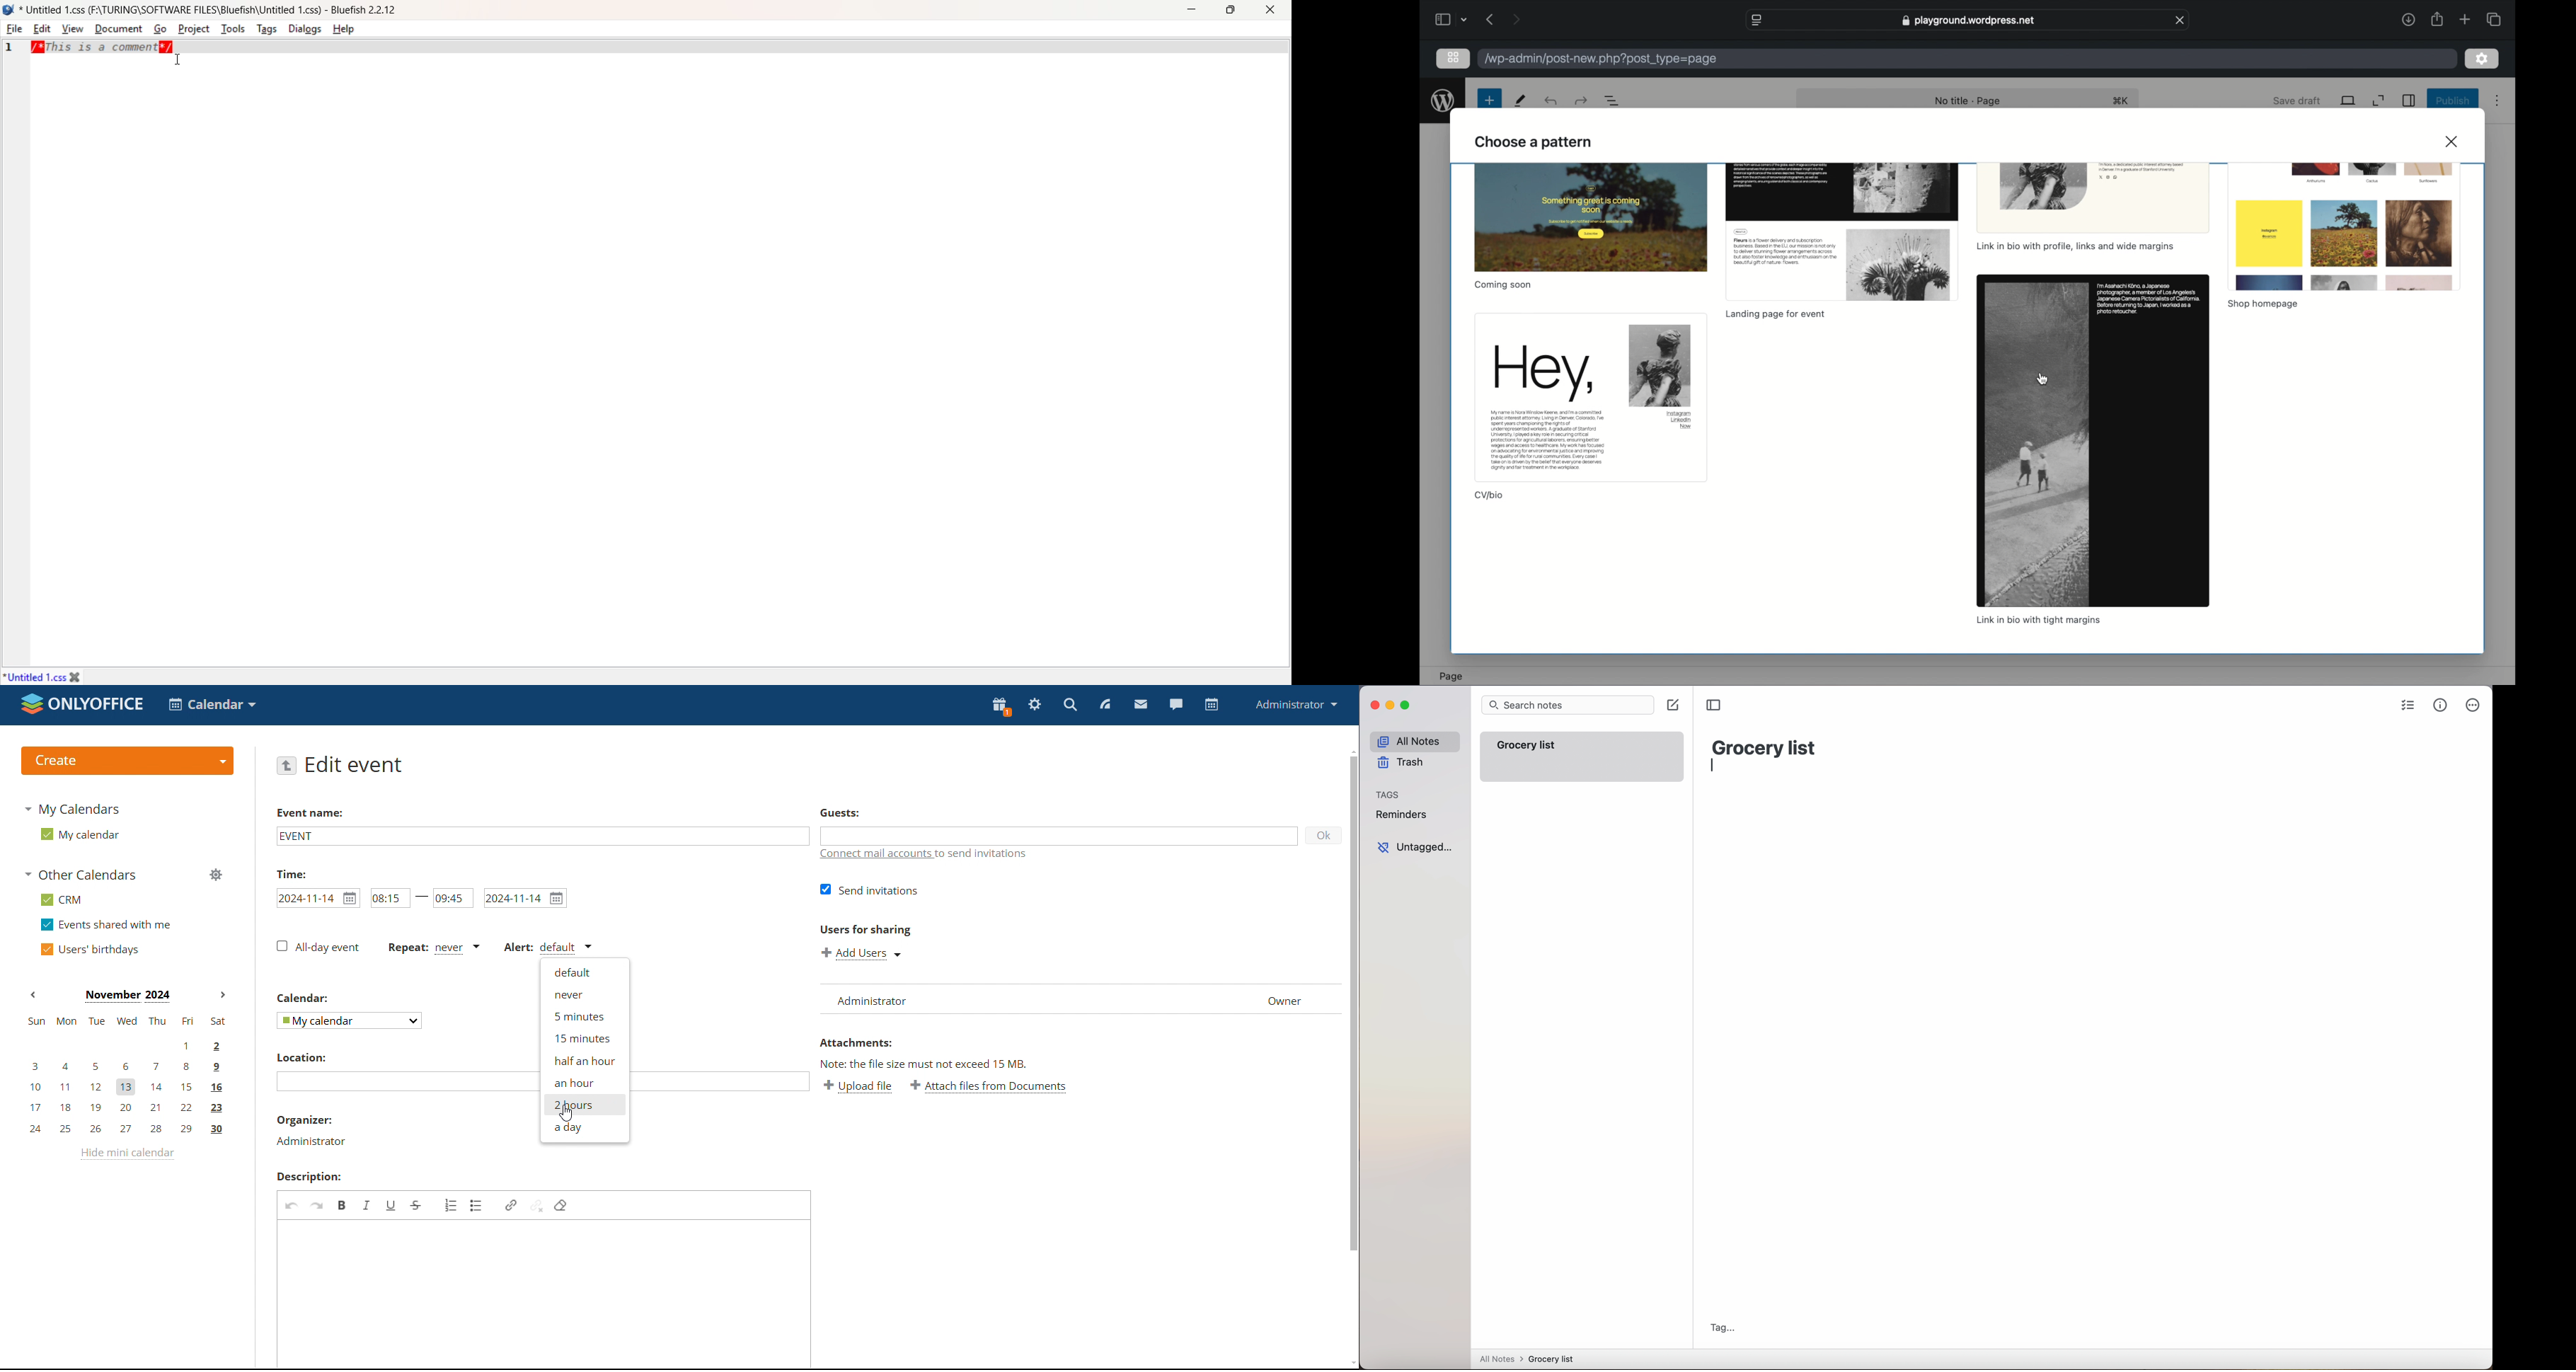 The height and width of the screenshot is (1372, 2576). What do you see at coordinates (1970, 20) in the screenshot?
I see `web address` at bounding box center [1970, 20].